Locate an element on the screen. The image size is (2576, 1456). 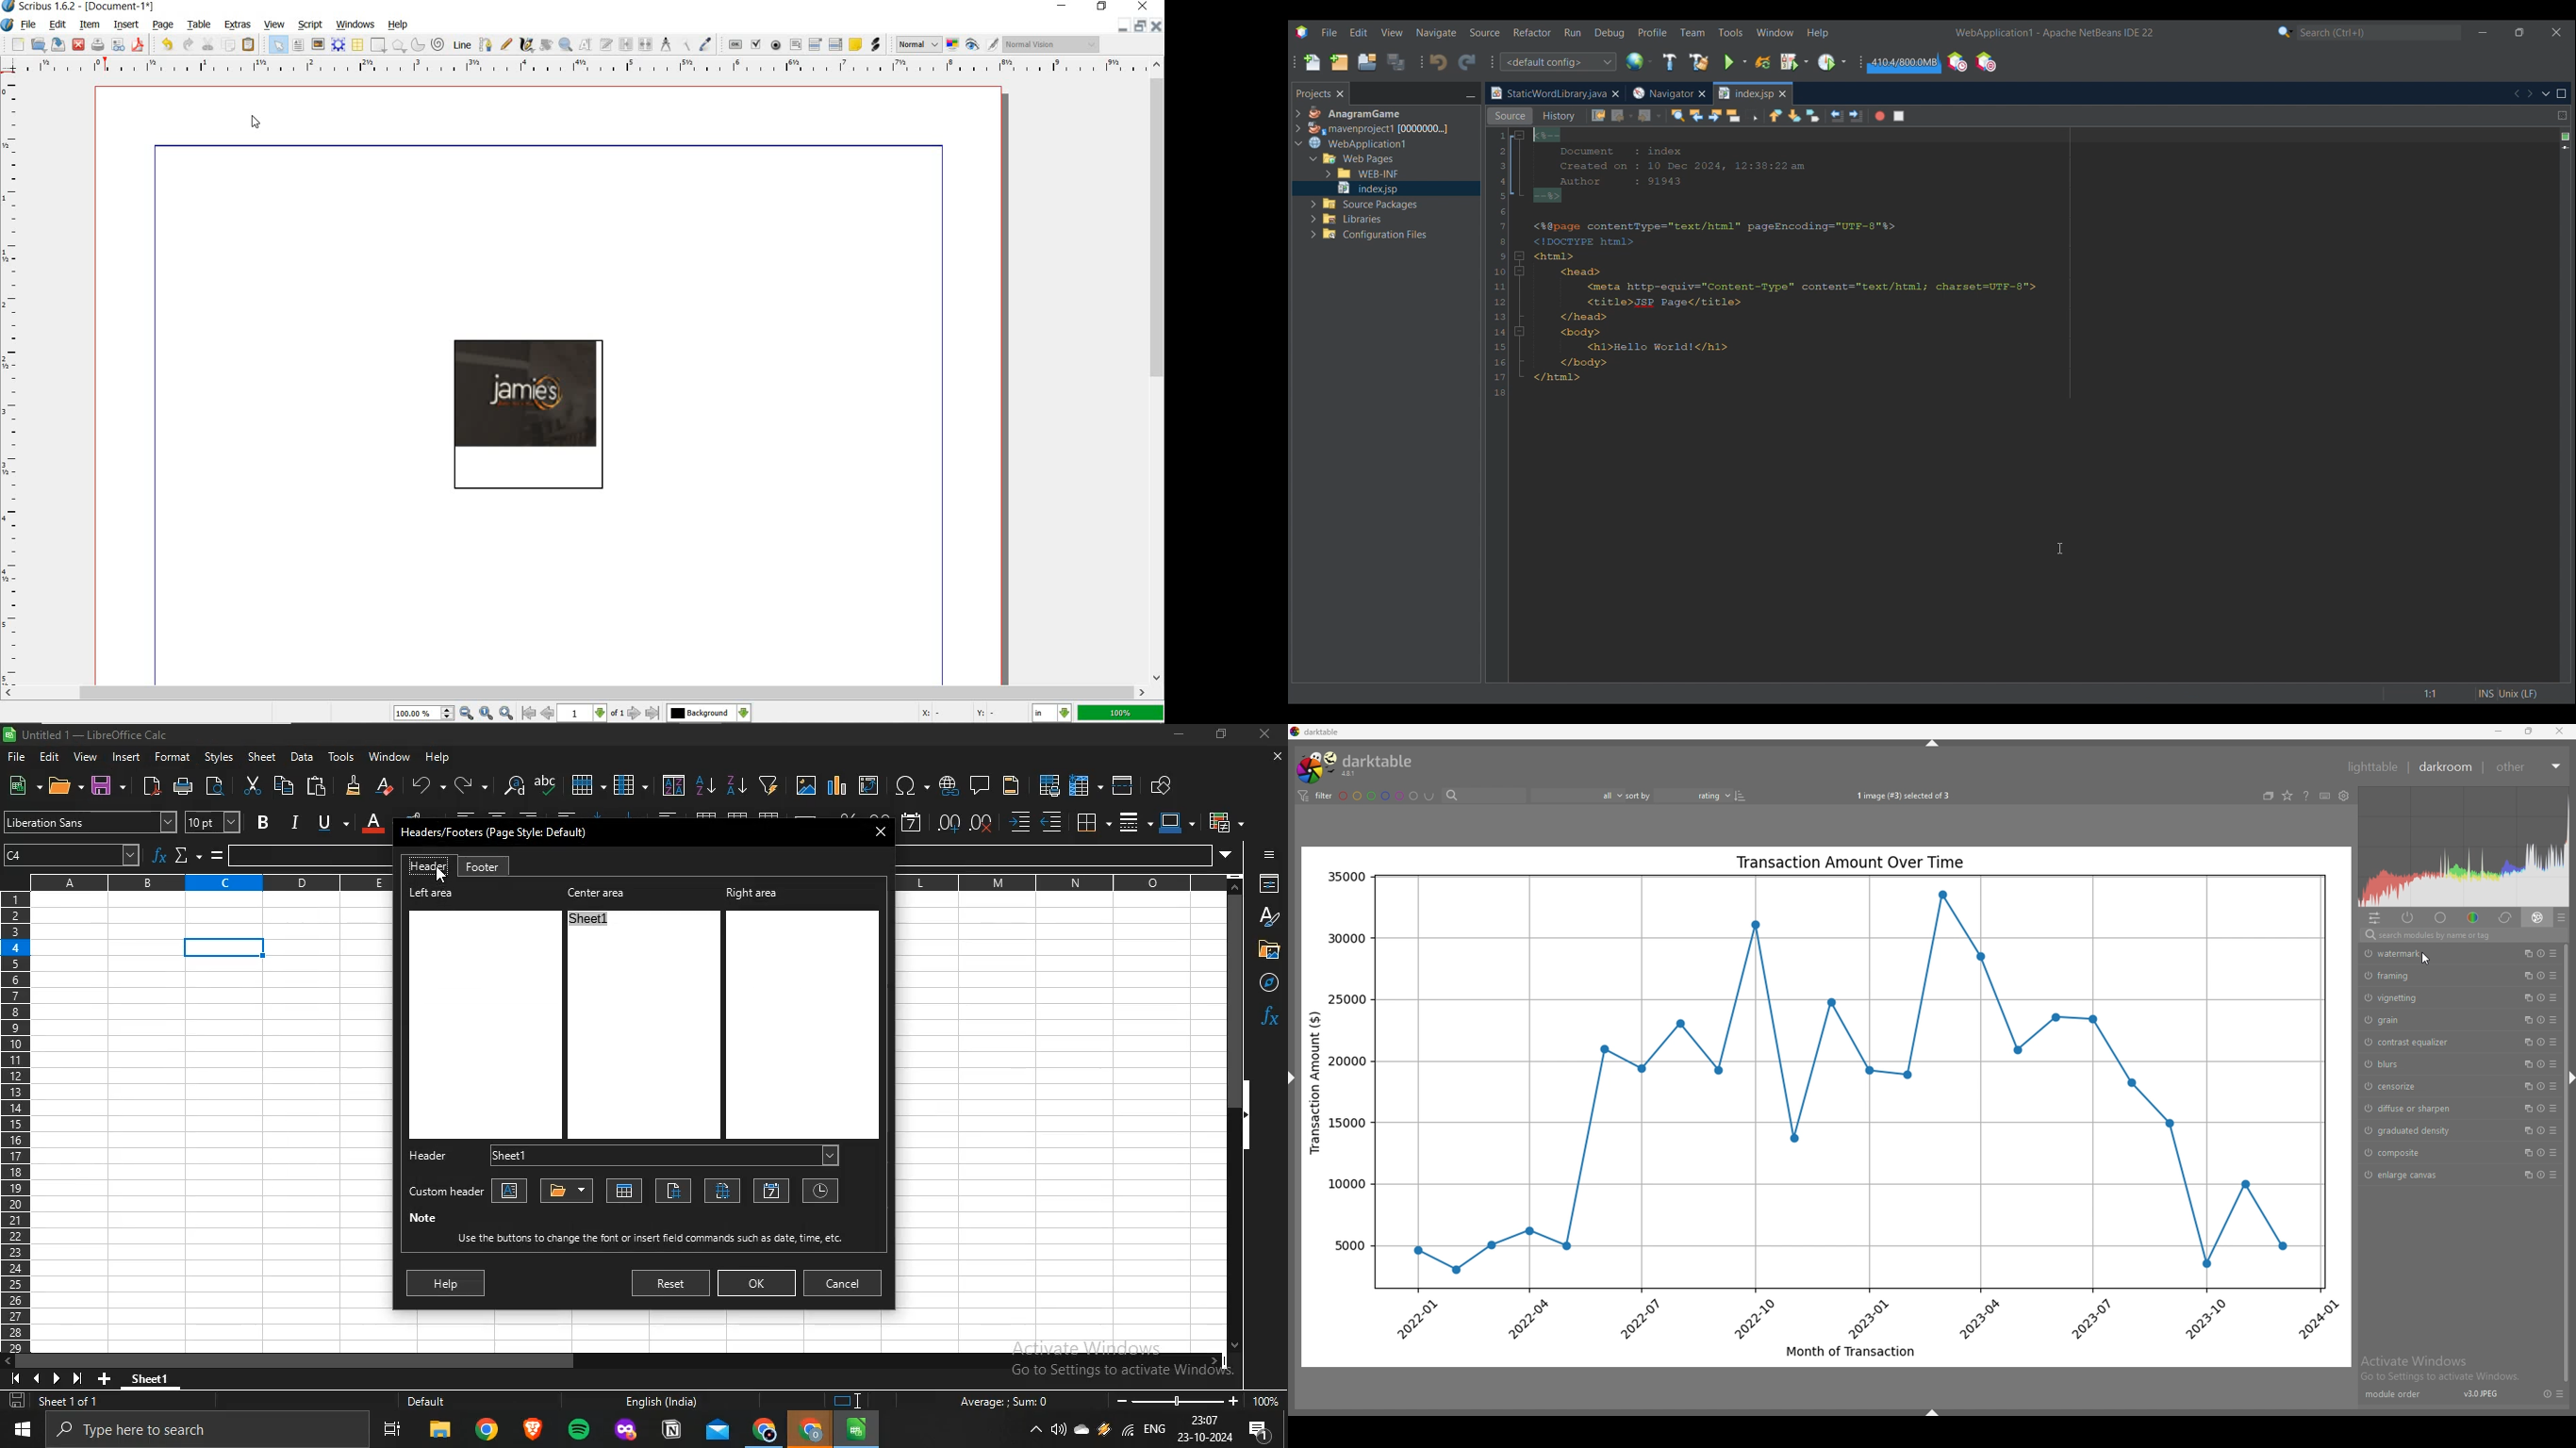
reset is located at coordinates (2540, 1130).